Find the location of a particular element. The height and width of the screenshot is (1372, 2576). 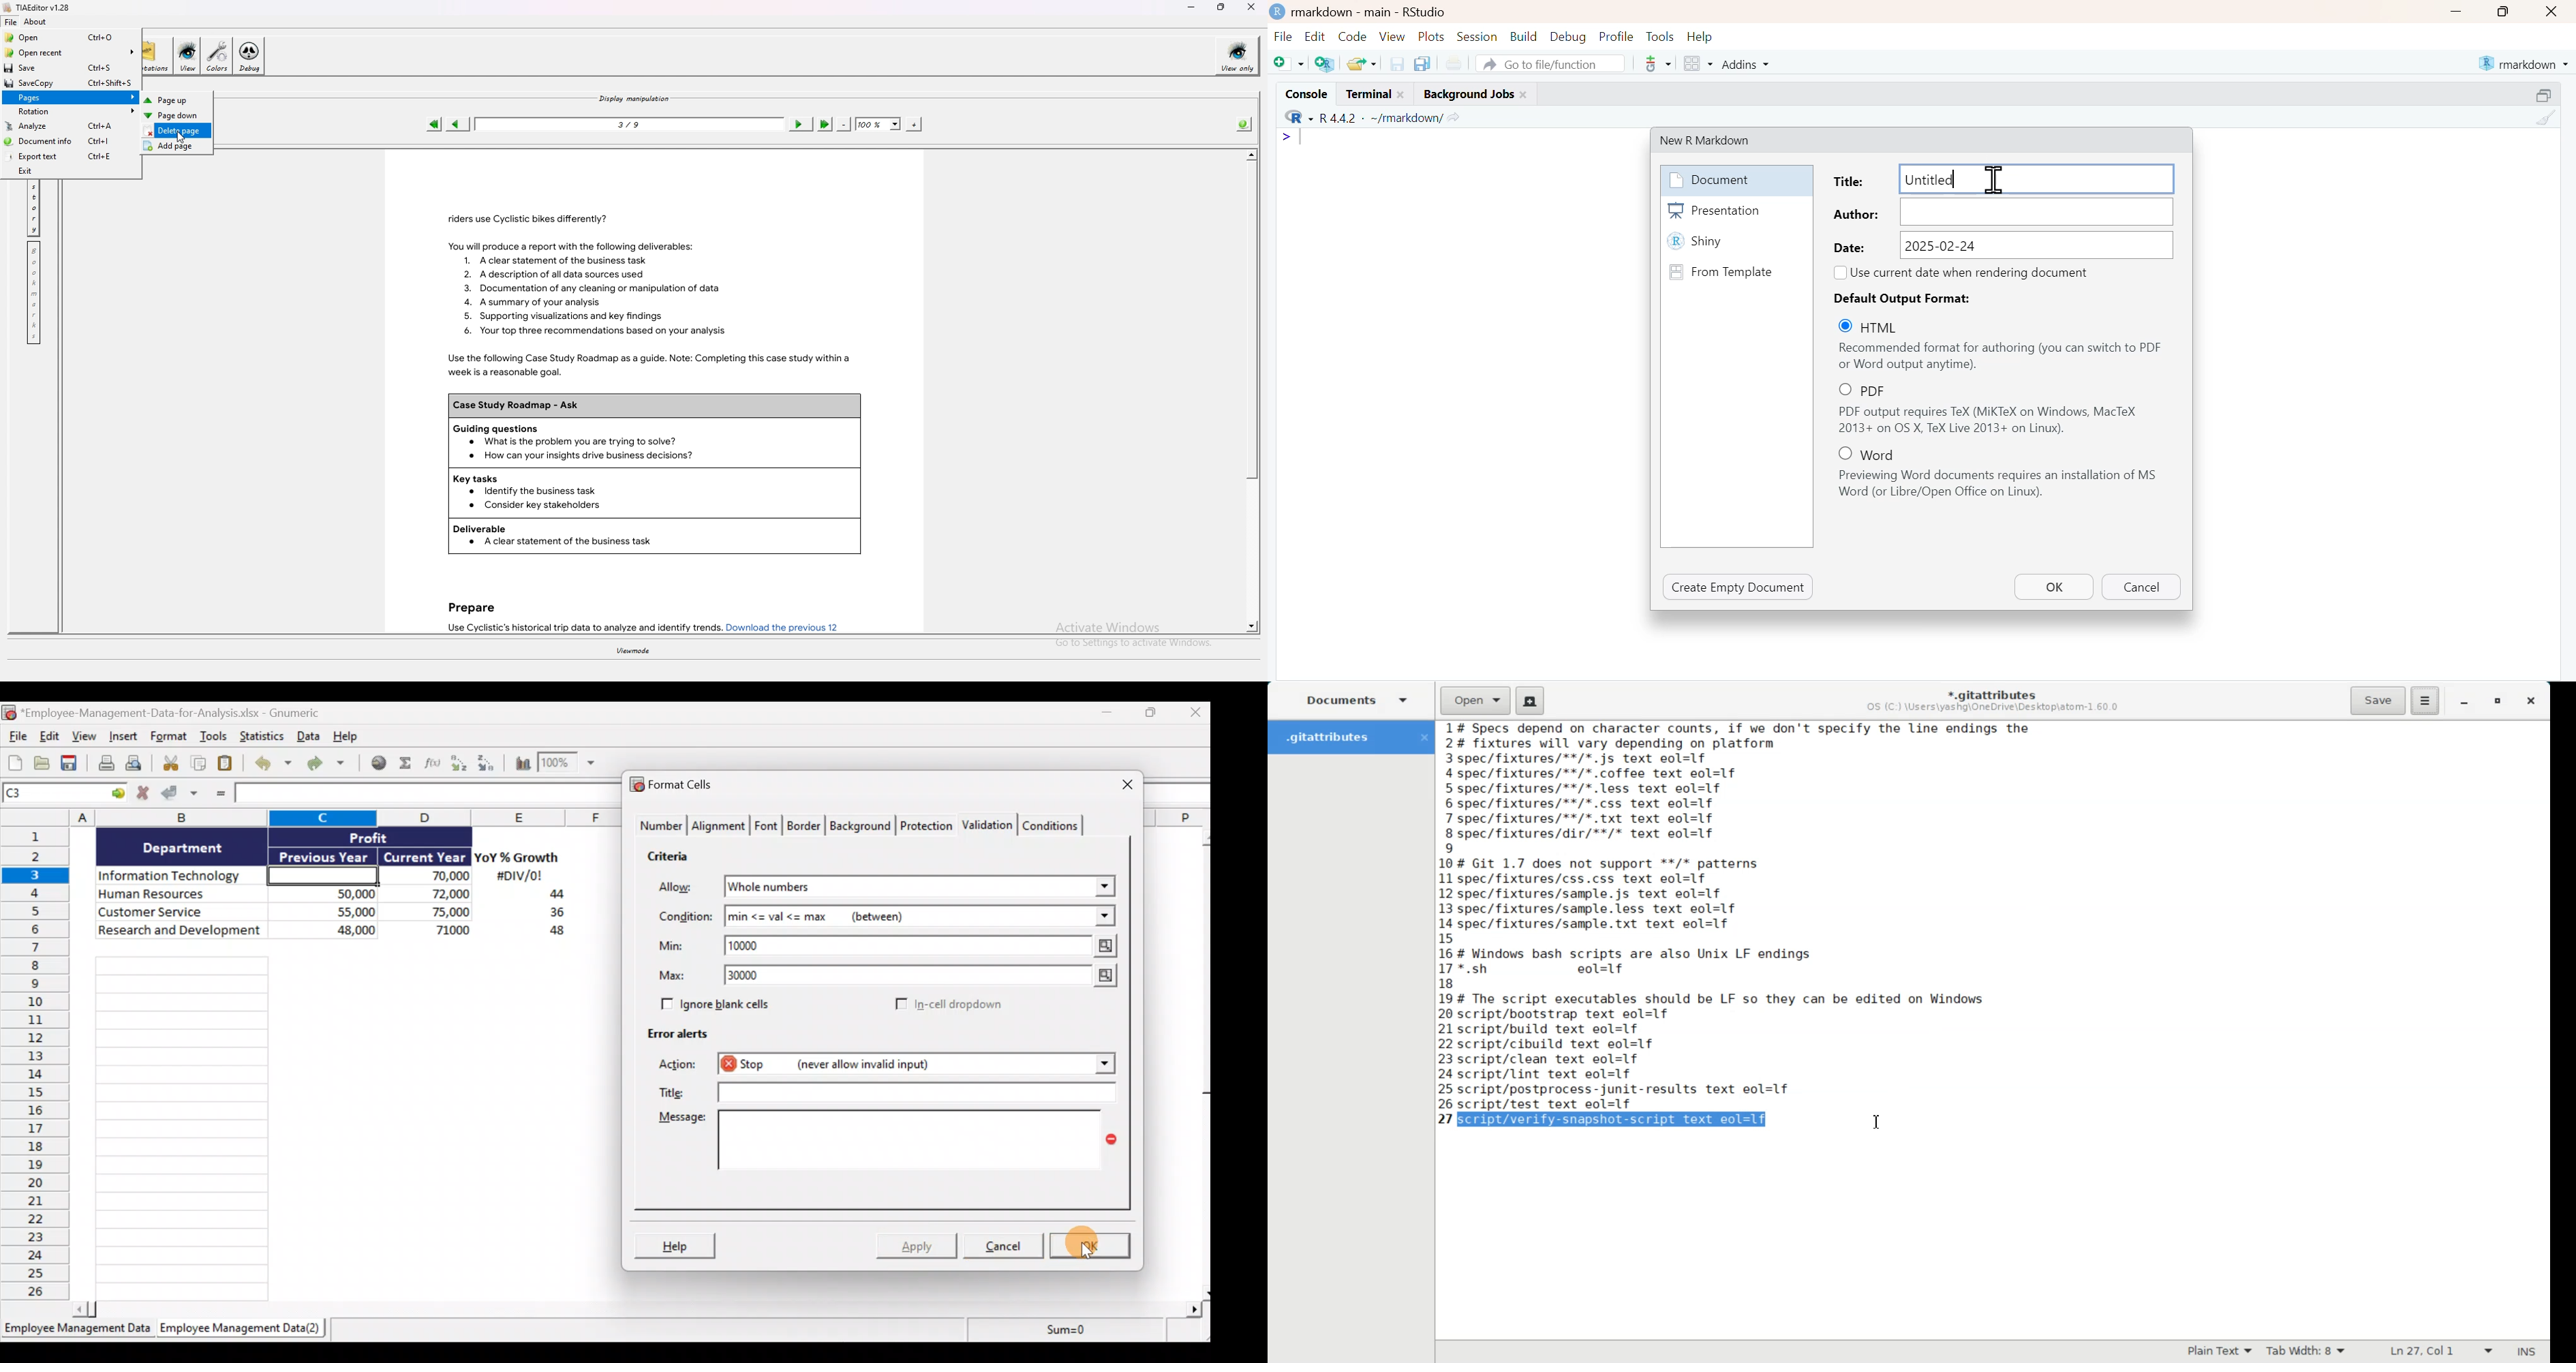

background jobs is located at coordinates (1472, 95).